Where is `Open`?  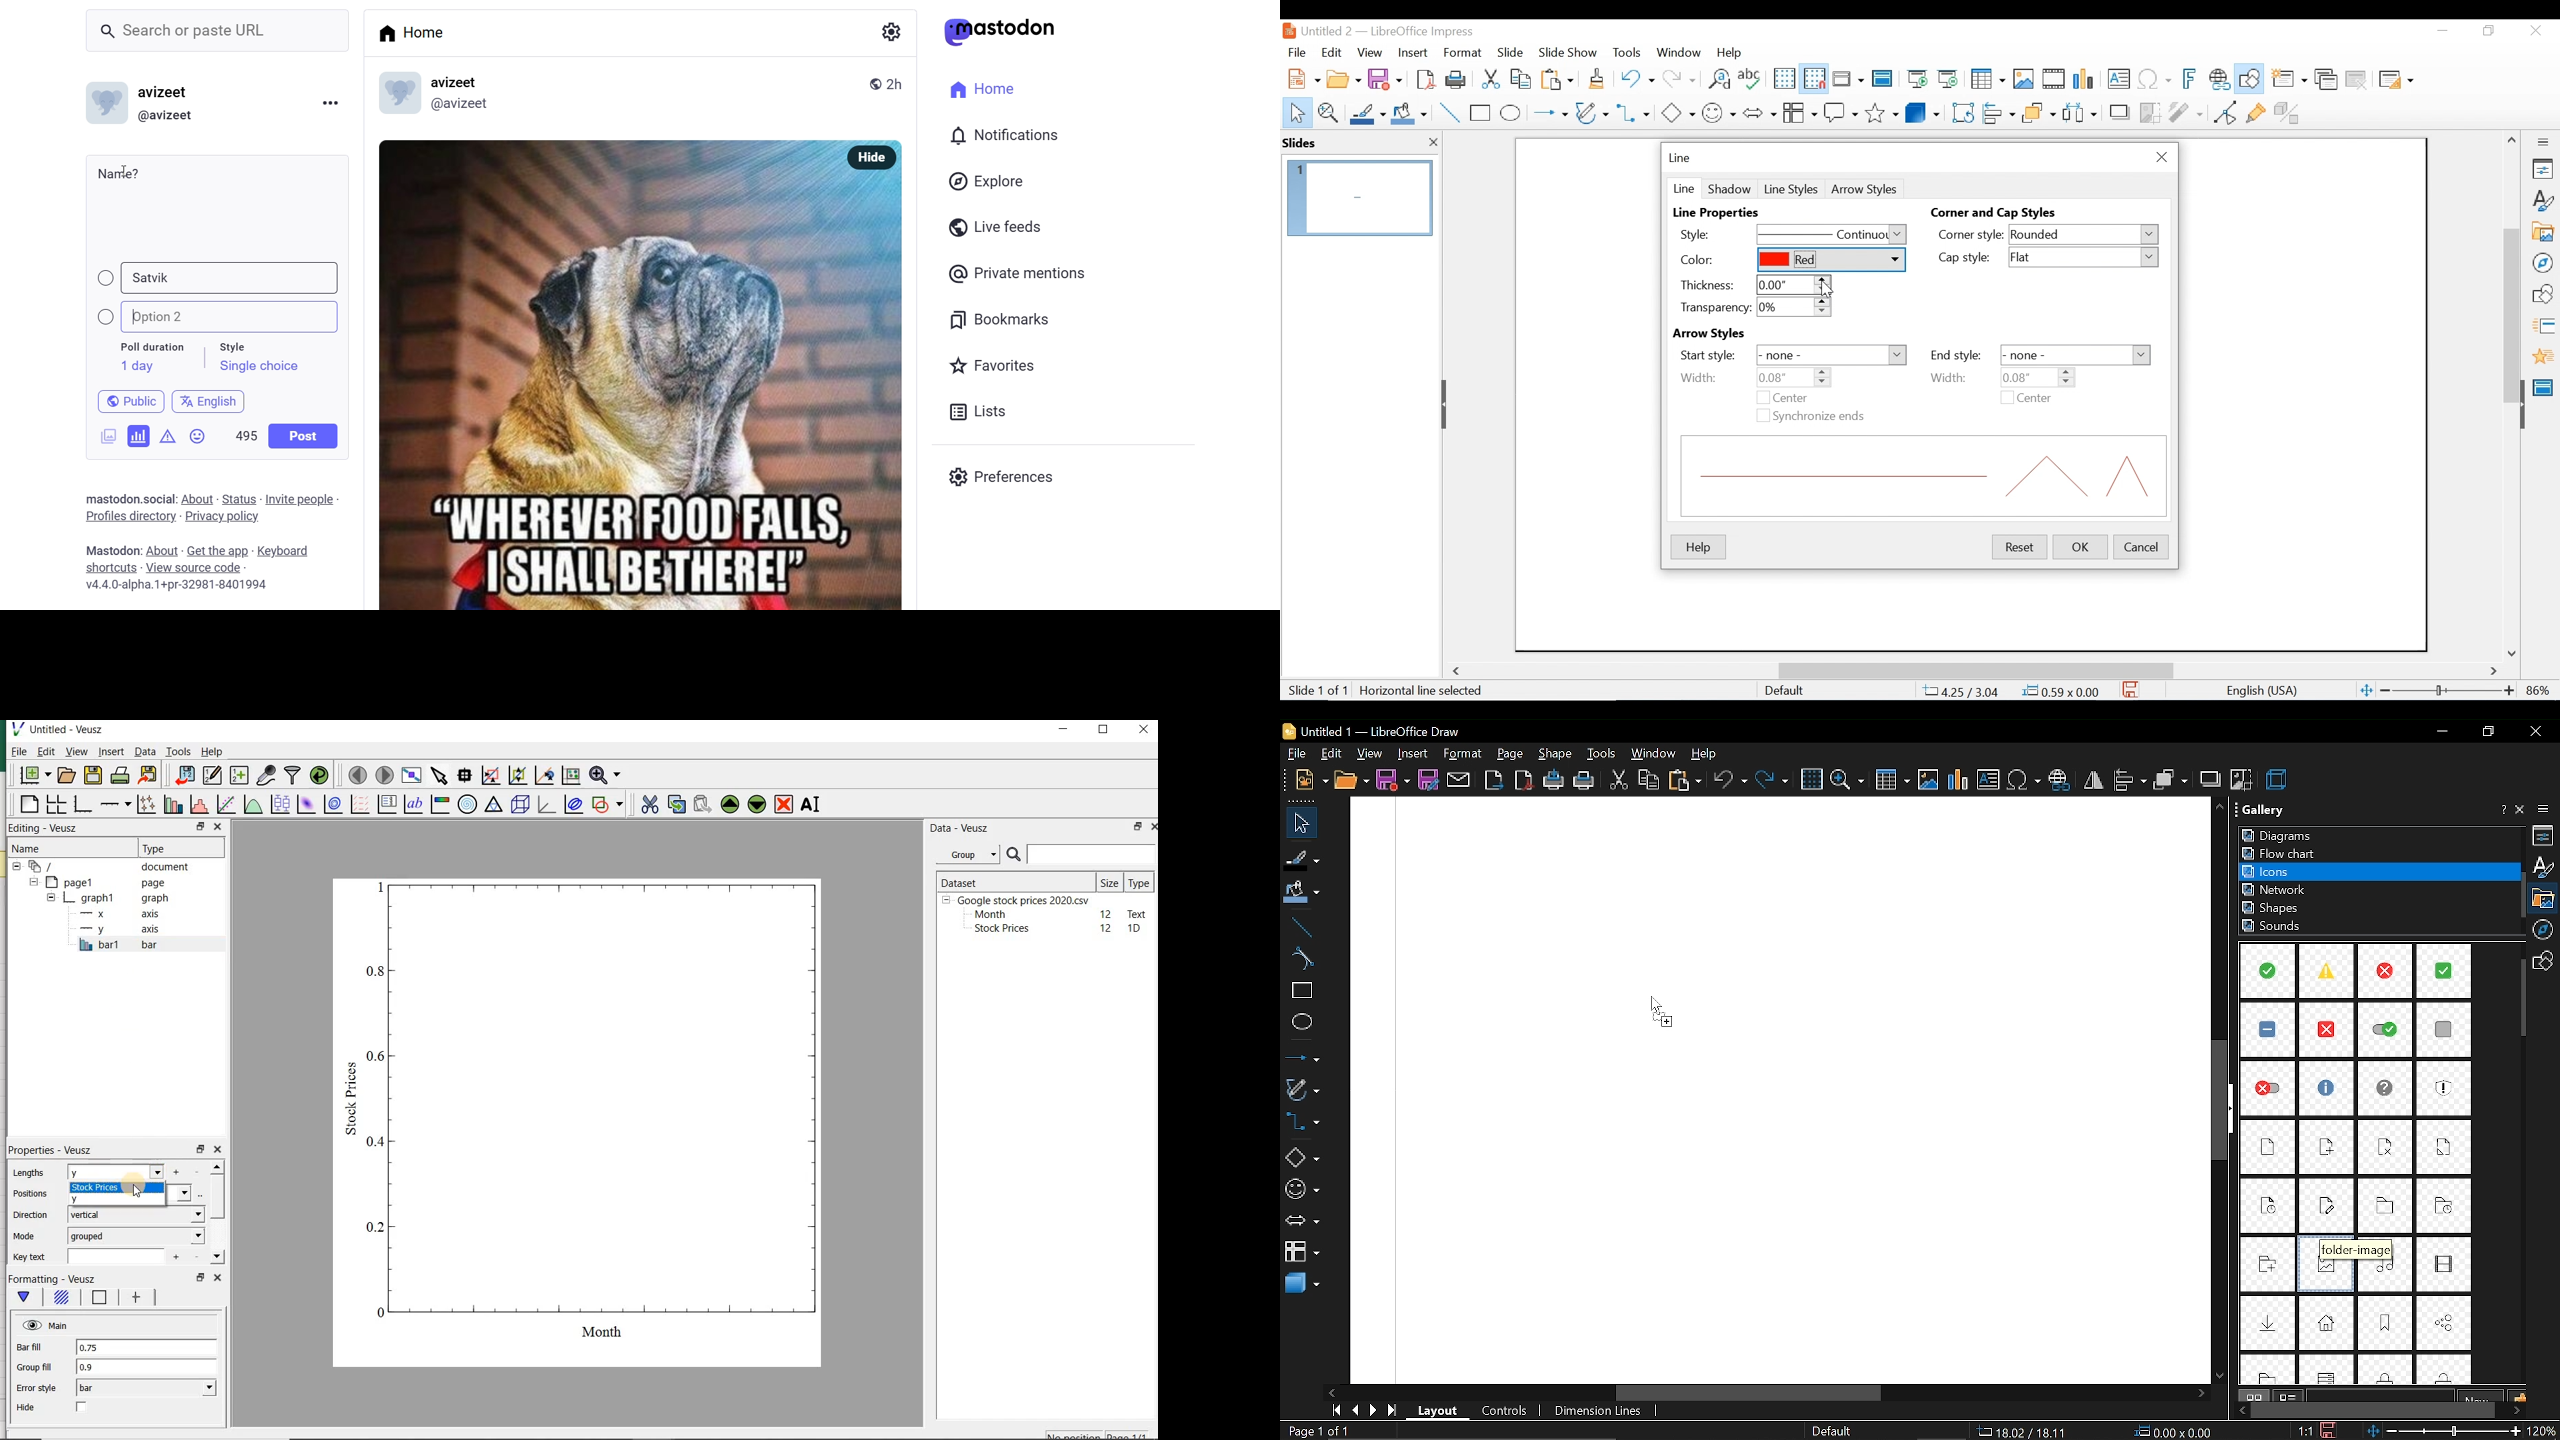
Open is located at coordinates (1343, 77).